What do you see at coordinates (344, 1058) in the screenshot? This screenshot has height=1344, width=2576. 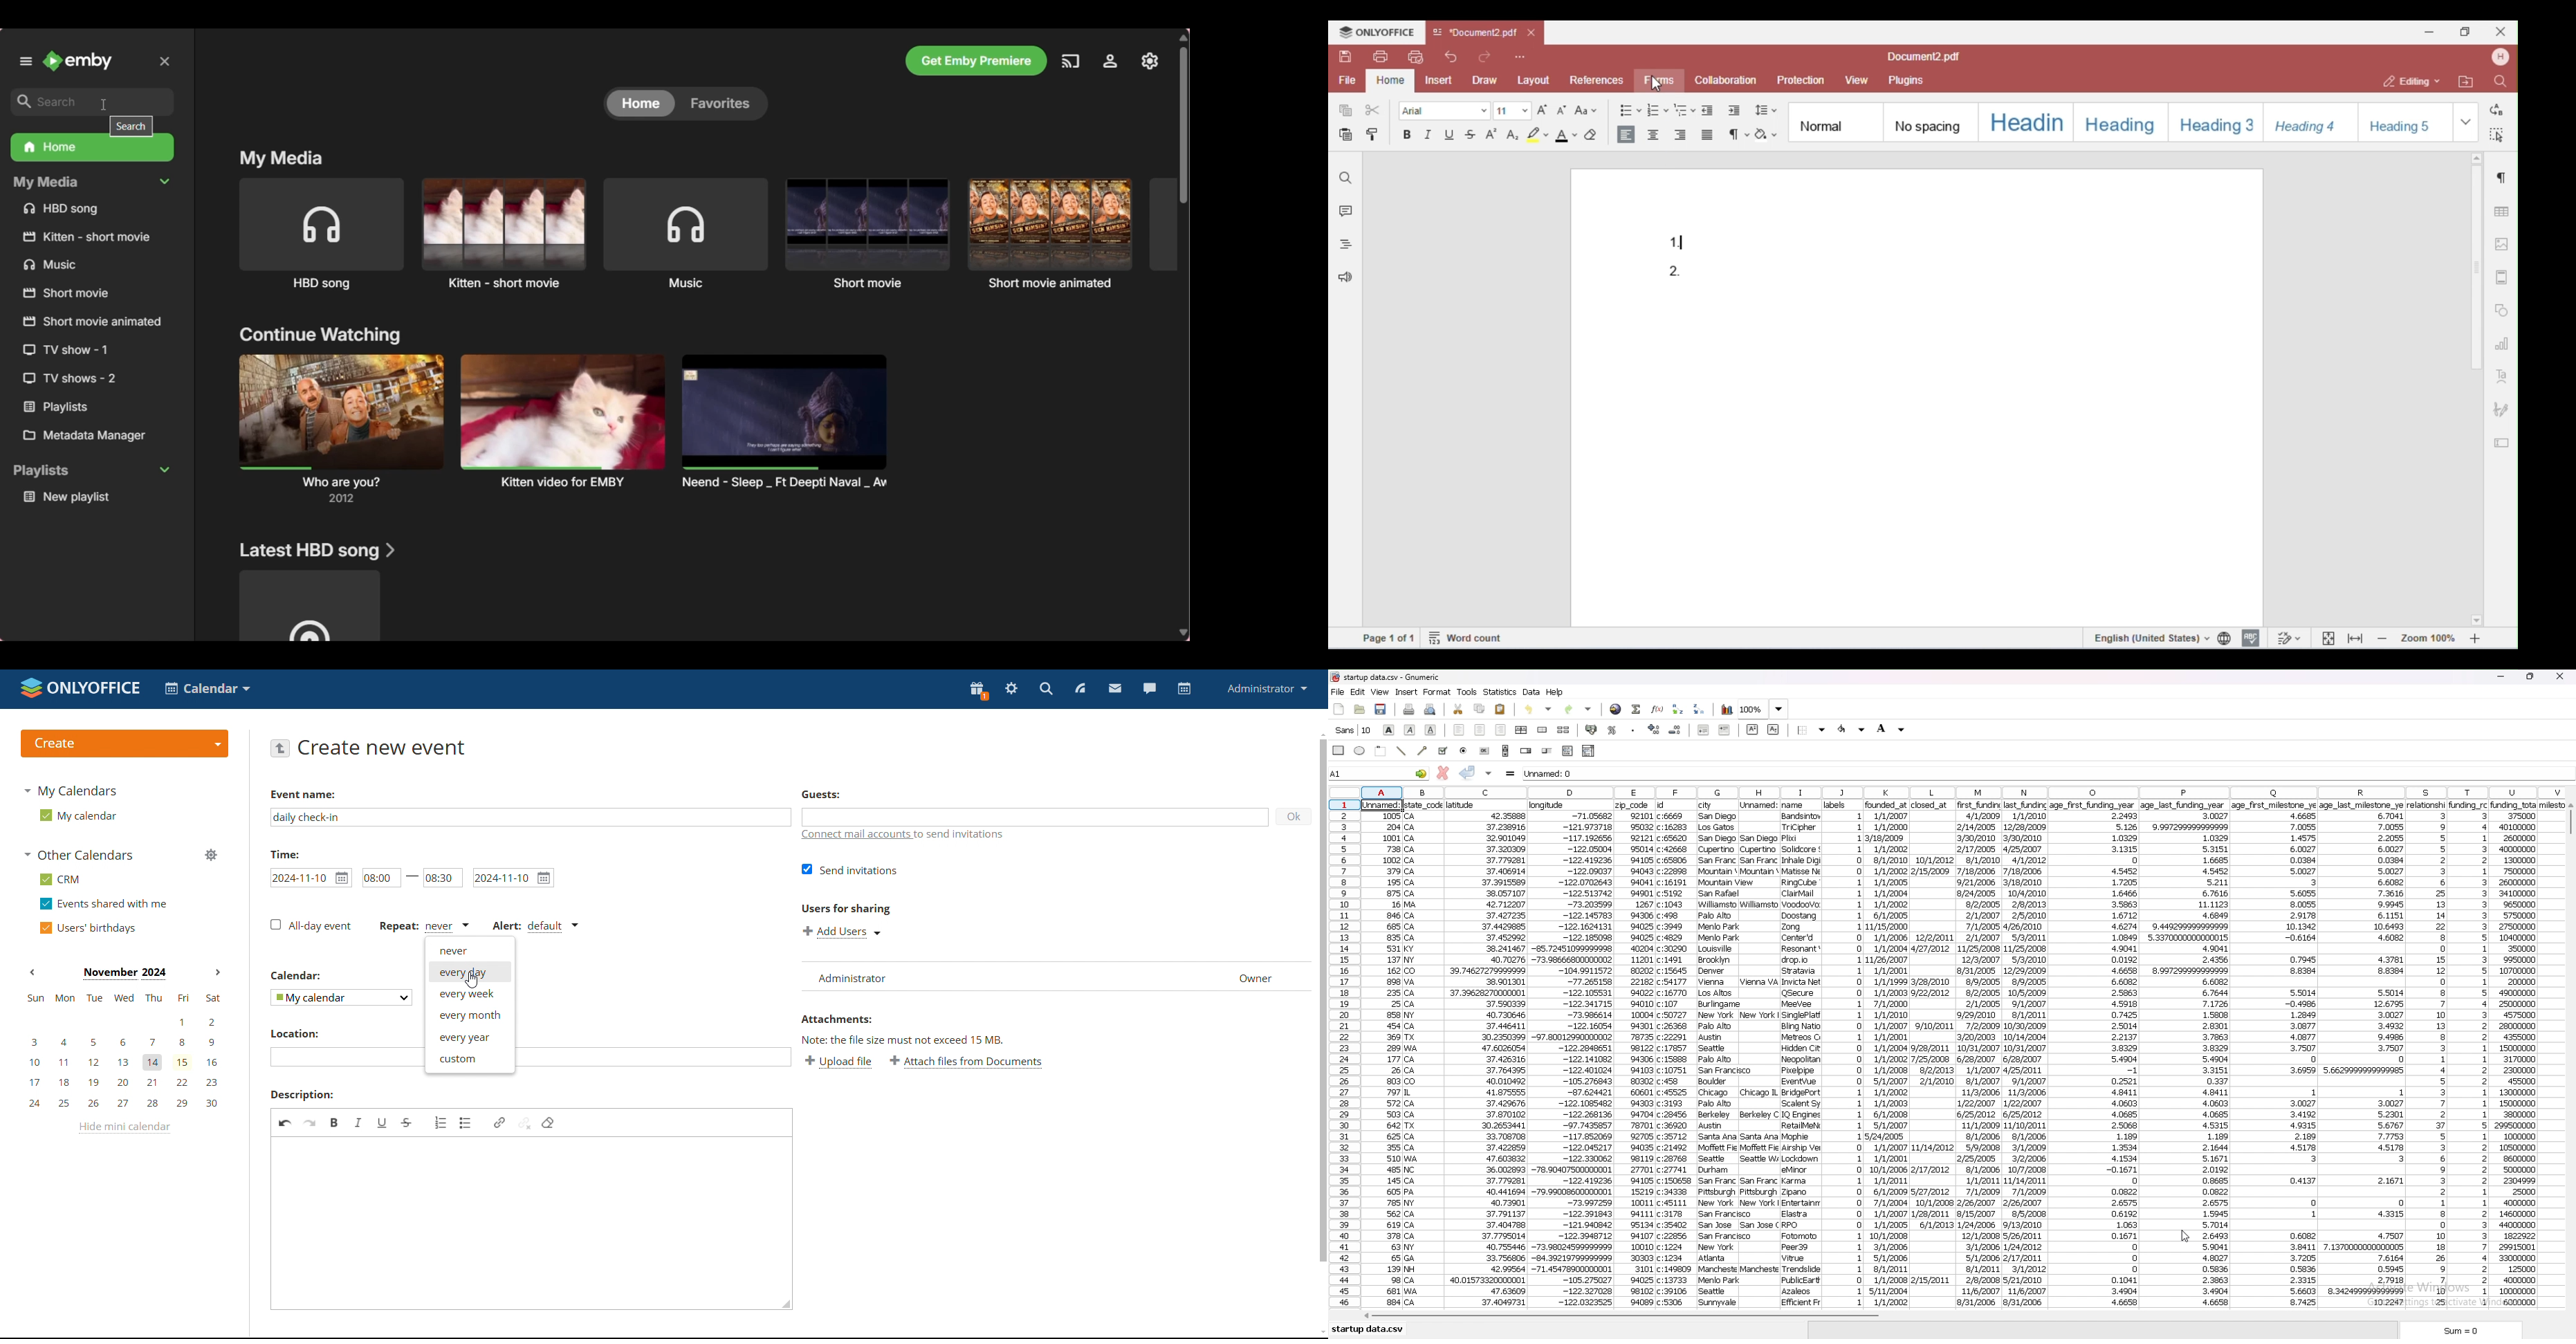 I see `add location` at bounding box center [344, 1058].